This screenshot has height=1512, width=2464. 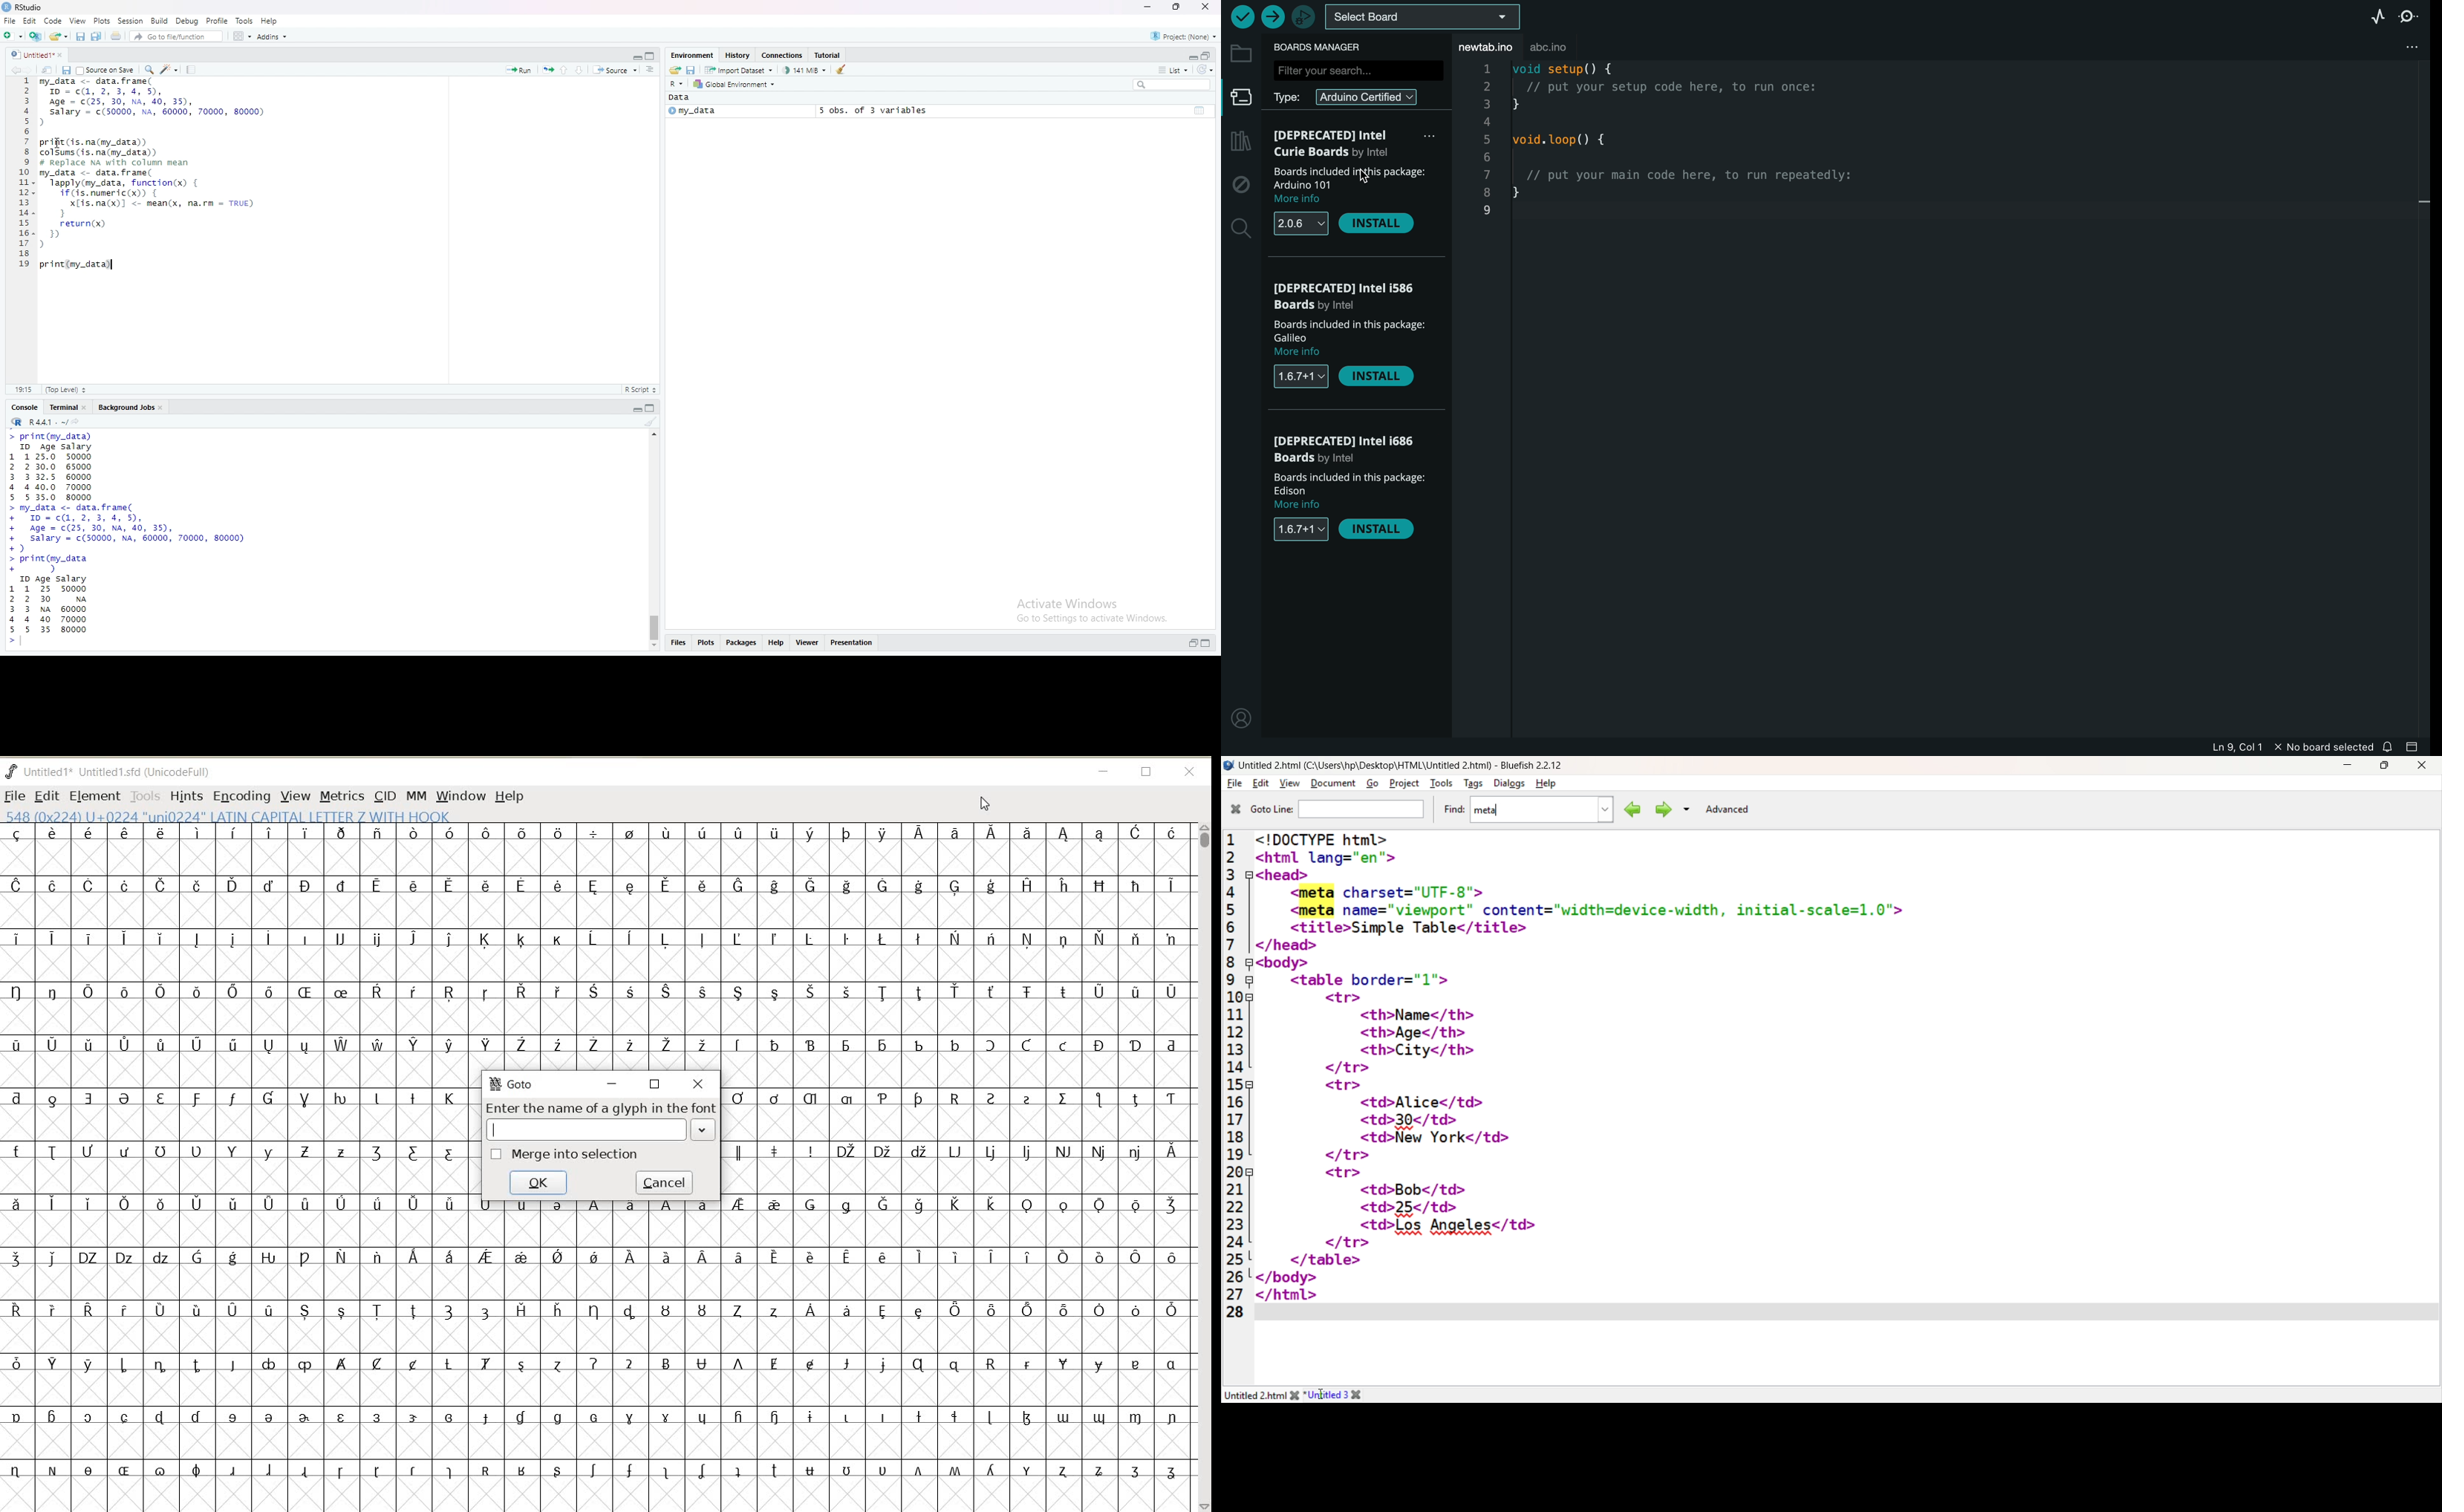 I want to click on Help, so click(x=1548, y=783).